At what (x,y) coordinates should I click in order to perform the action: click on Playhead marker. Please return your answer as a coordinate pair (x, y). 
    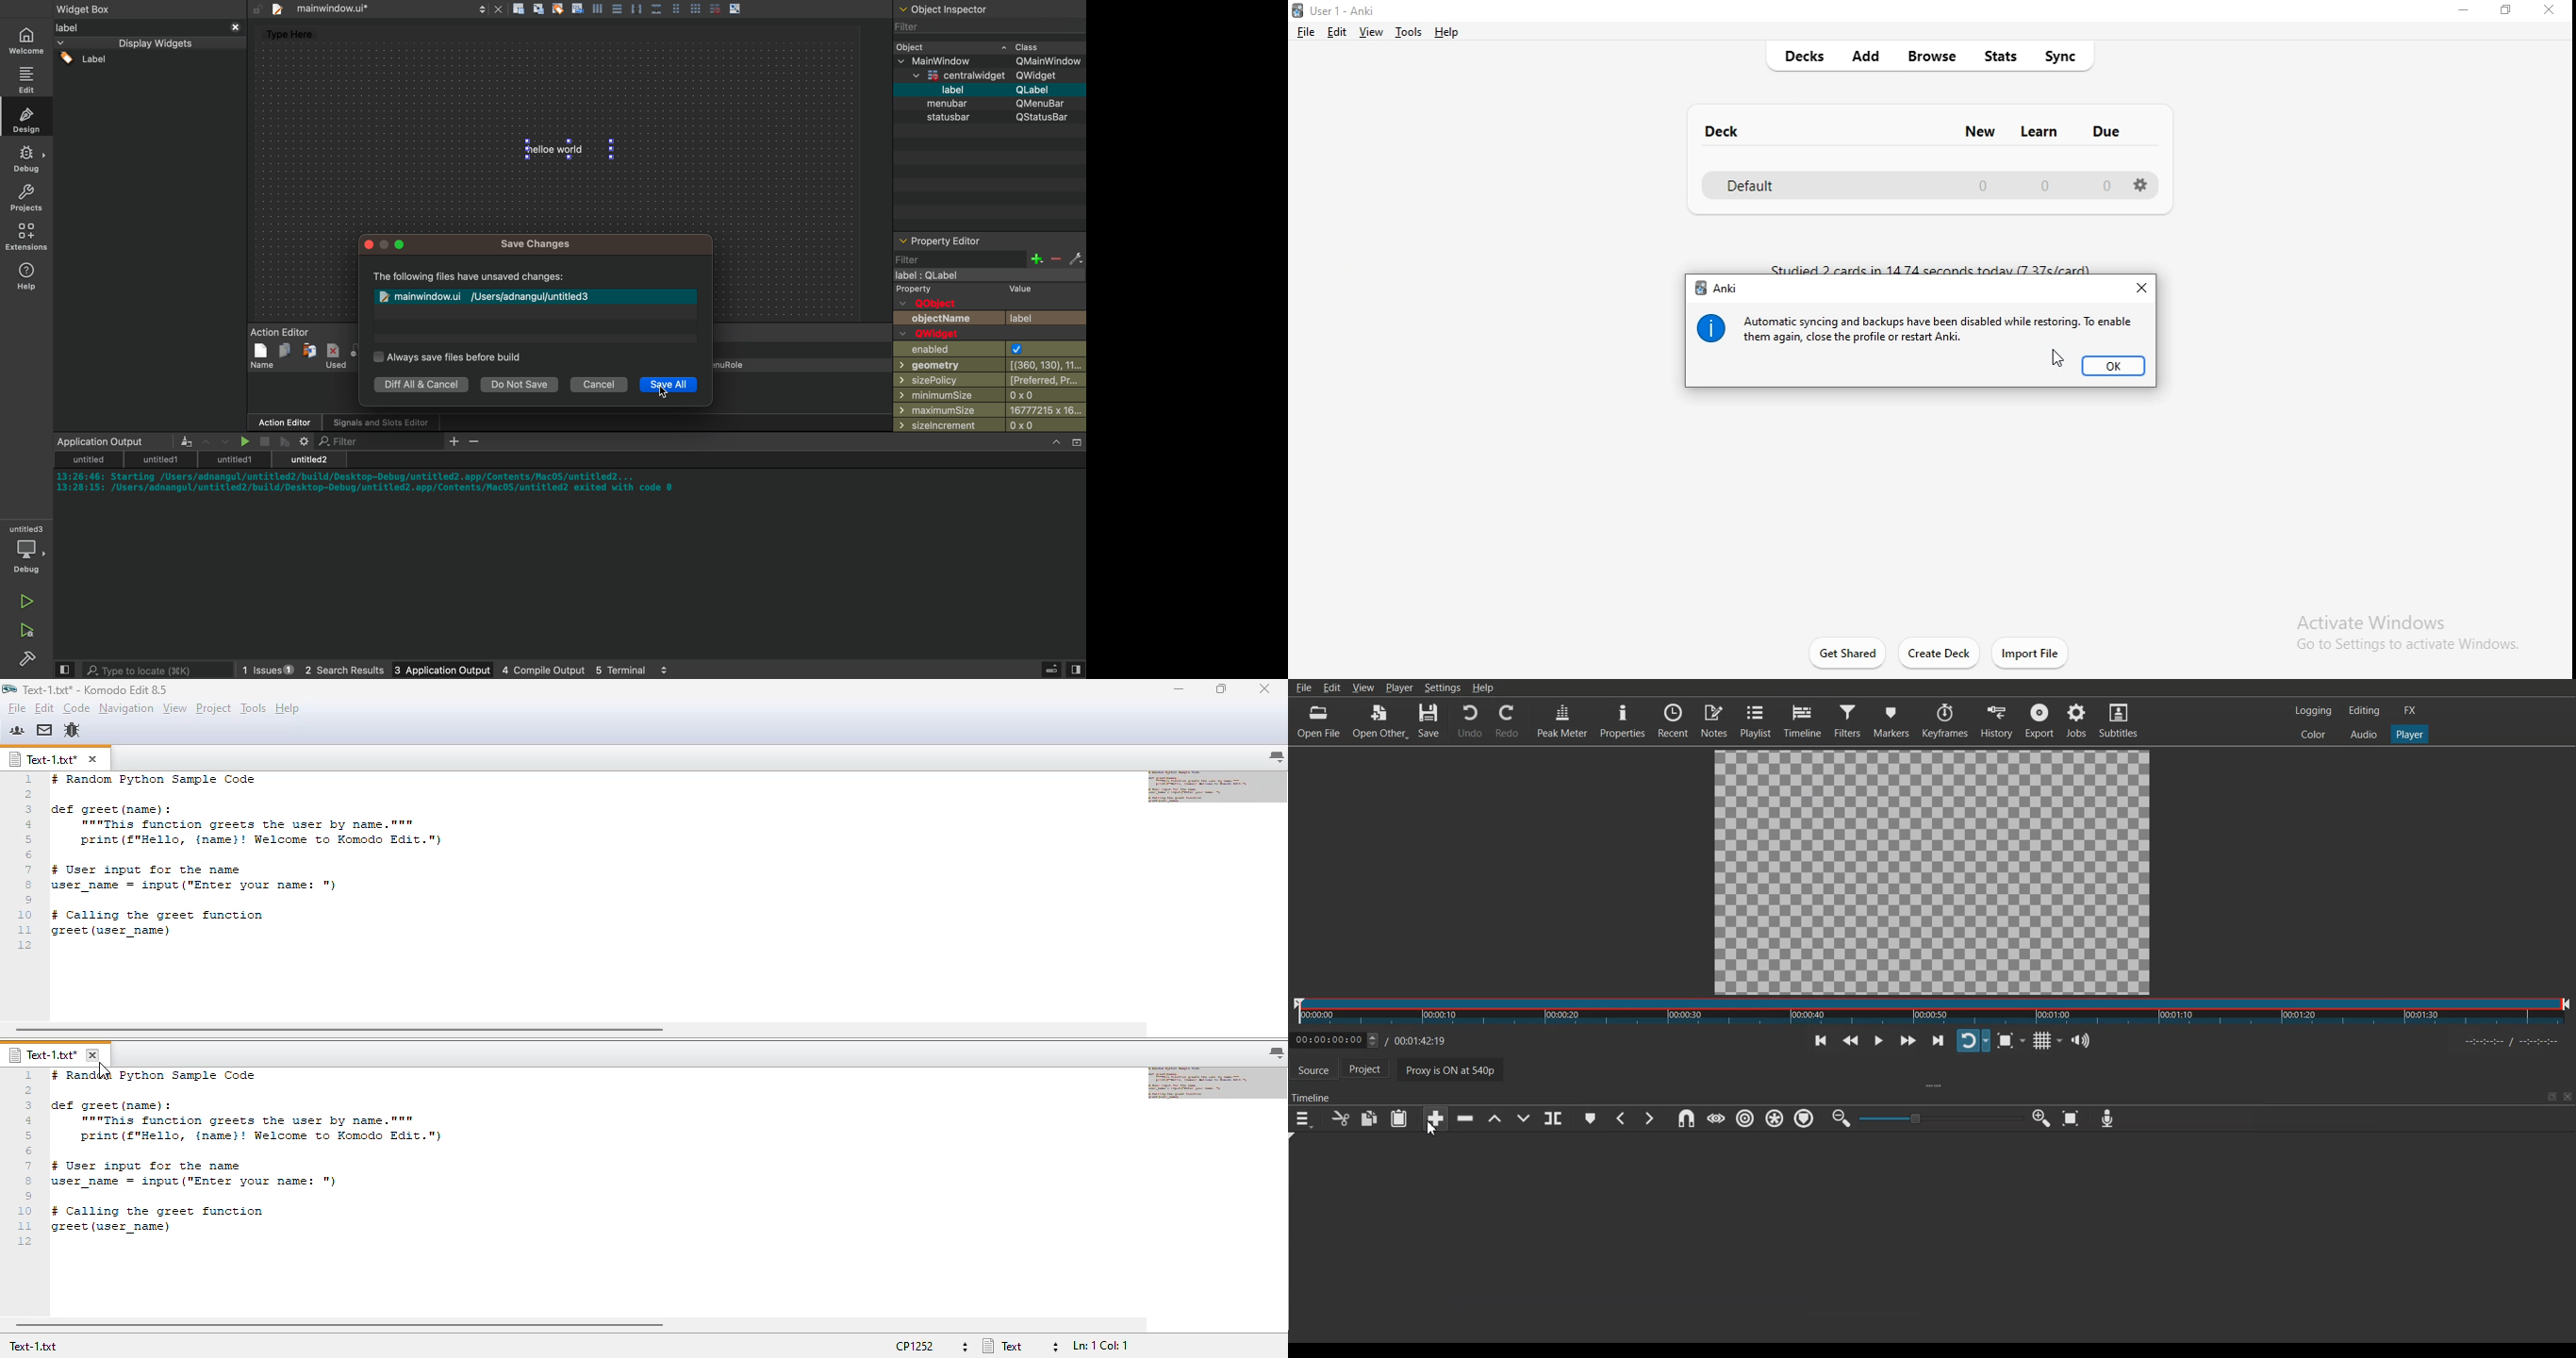
    Looking at the image, I should click on (1297, 1235).